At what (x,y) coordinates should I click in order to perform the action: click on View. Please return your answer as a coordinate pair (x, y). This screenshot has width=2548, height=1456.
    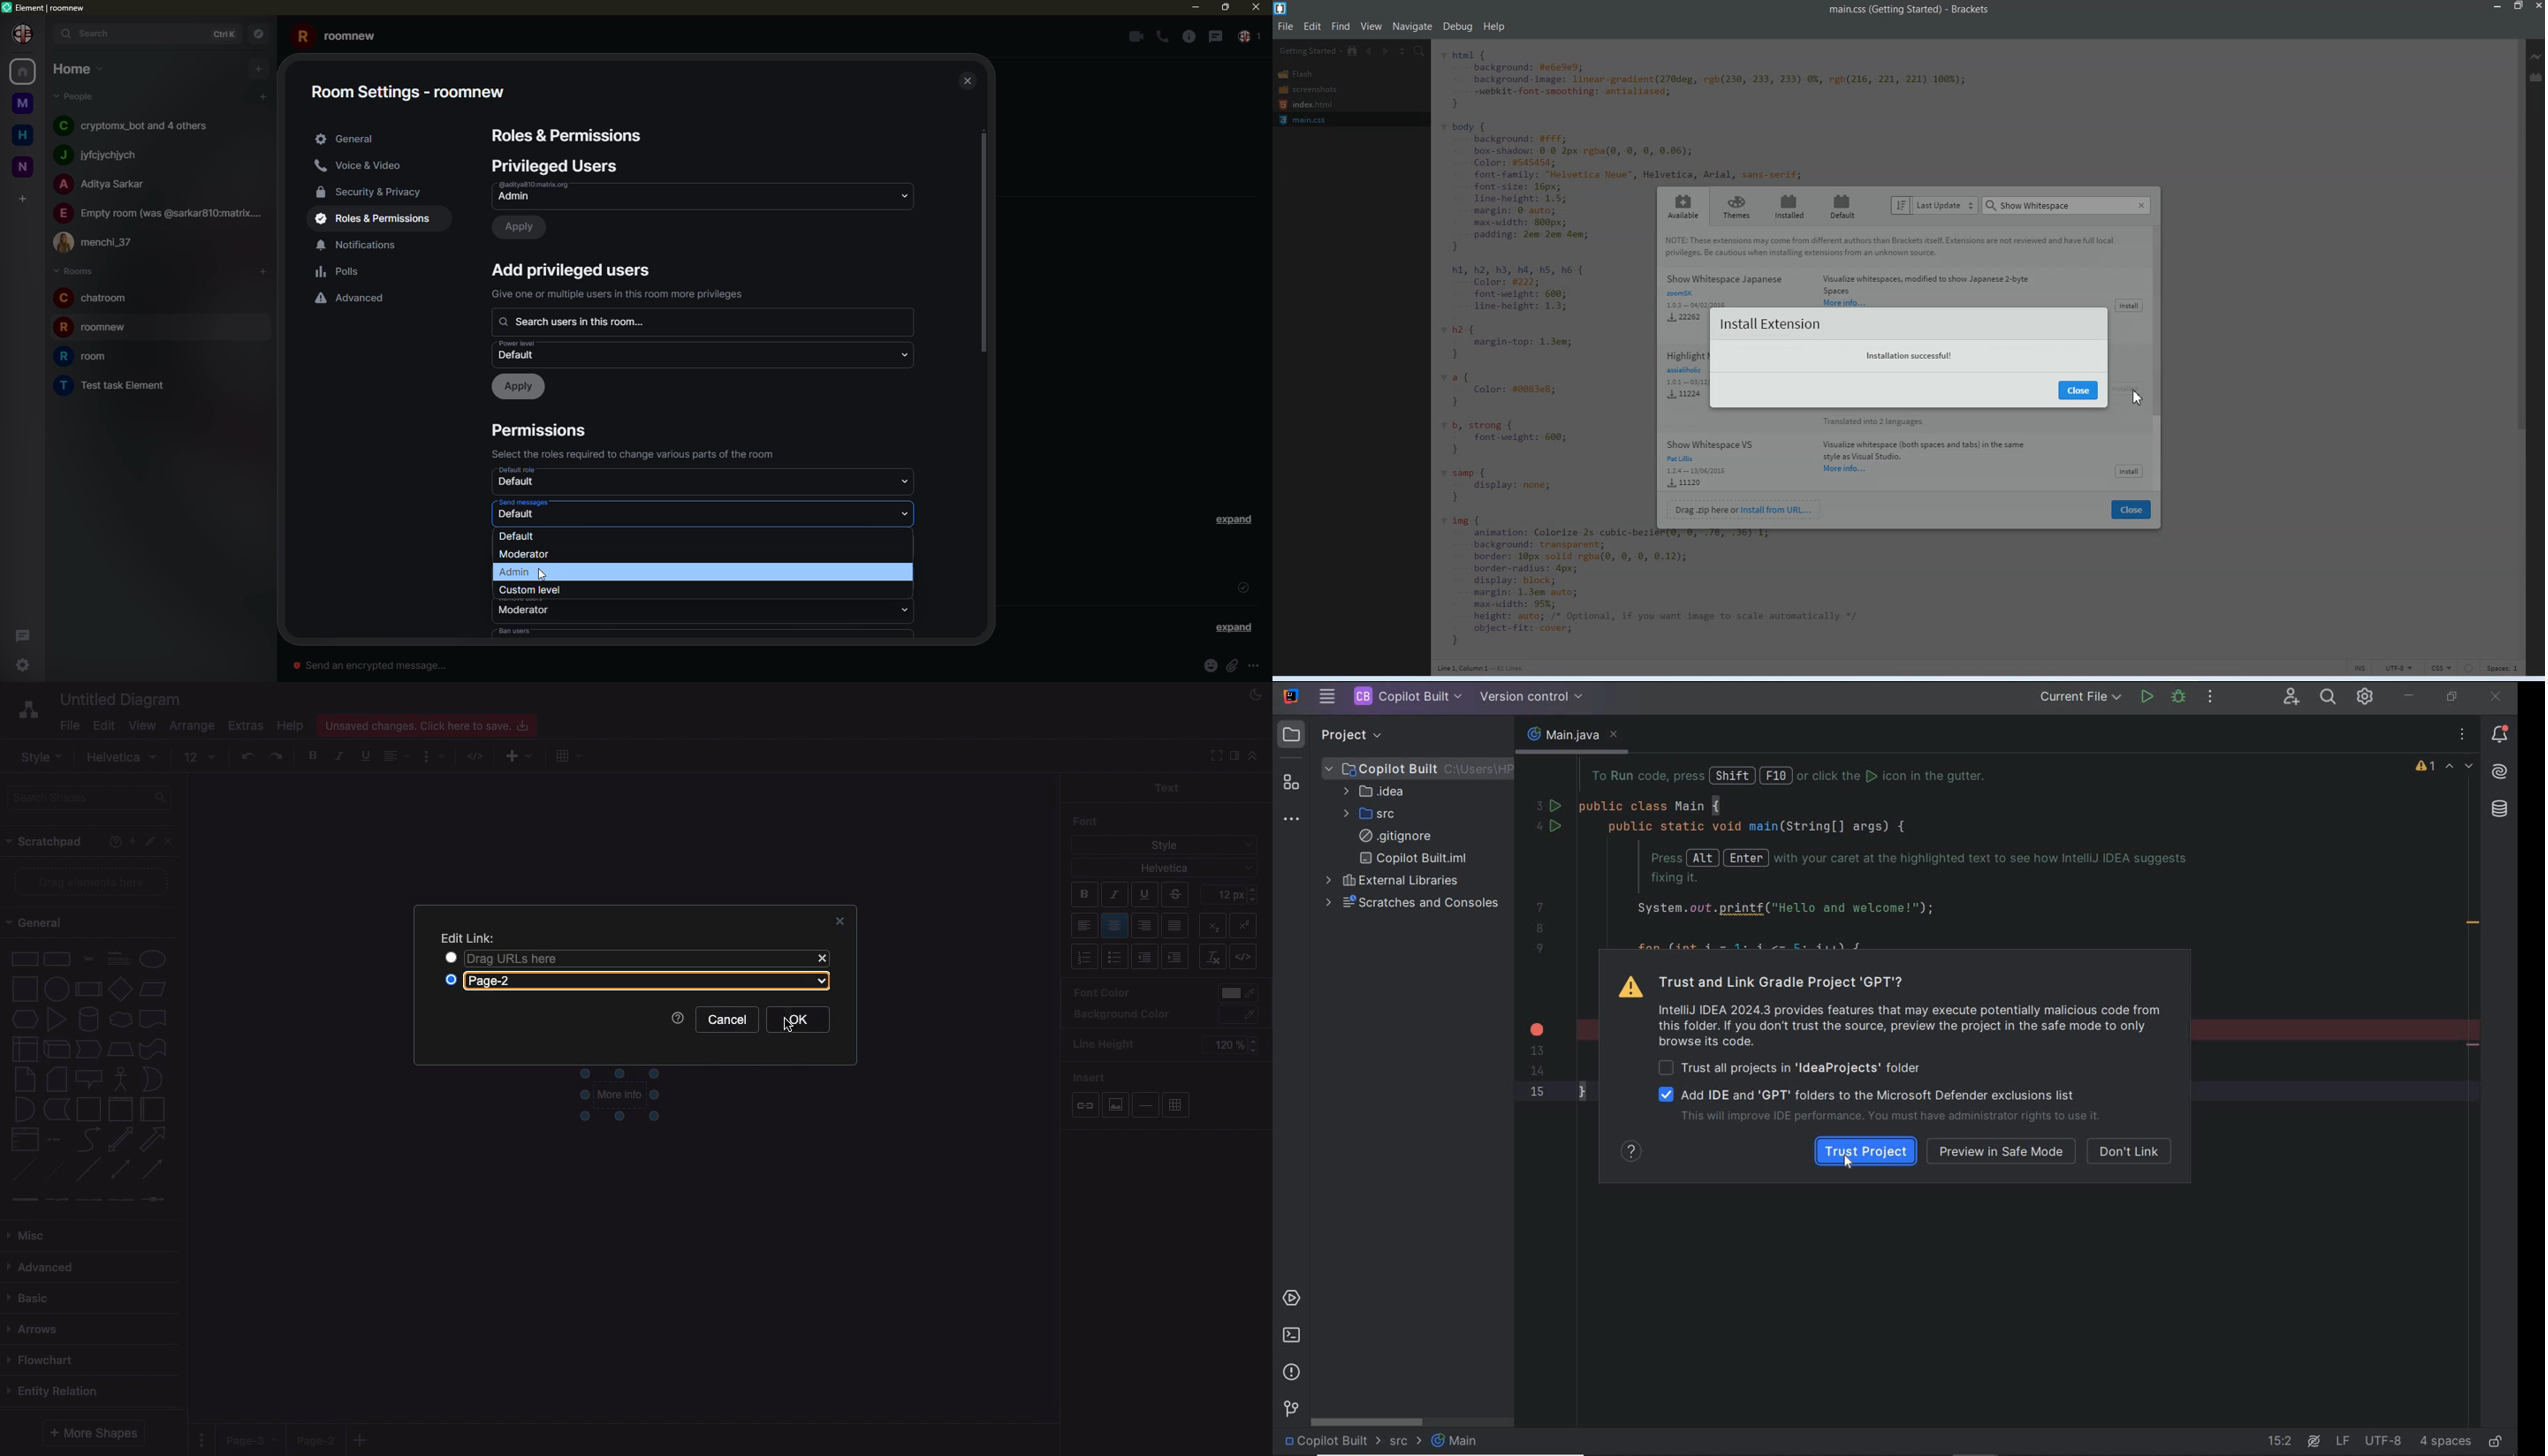
    Looking at the image, I should click on (1373, 26).